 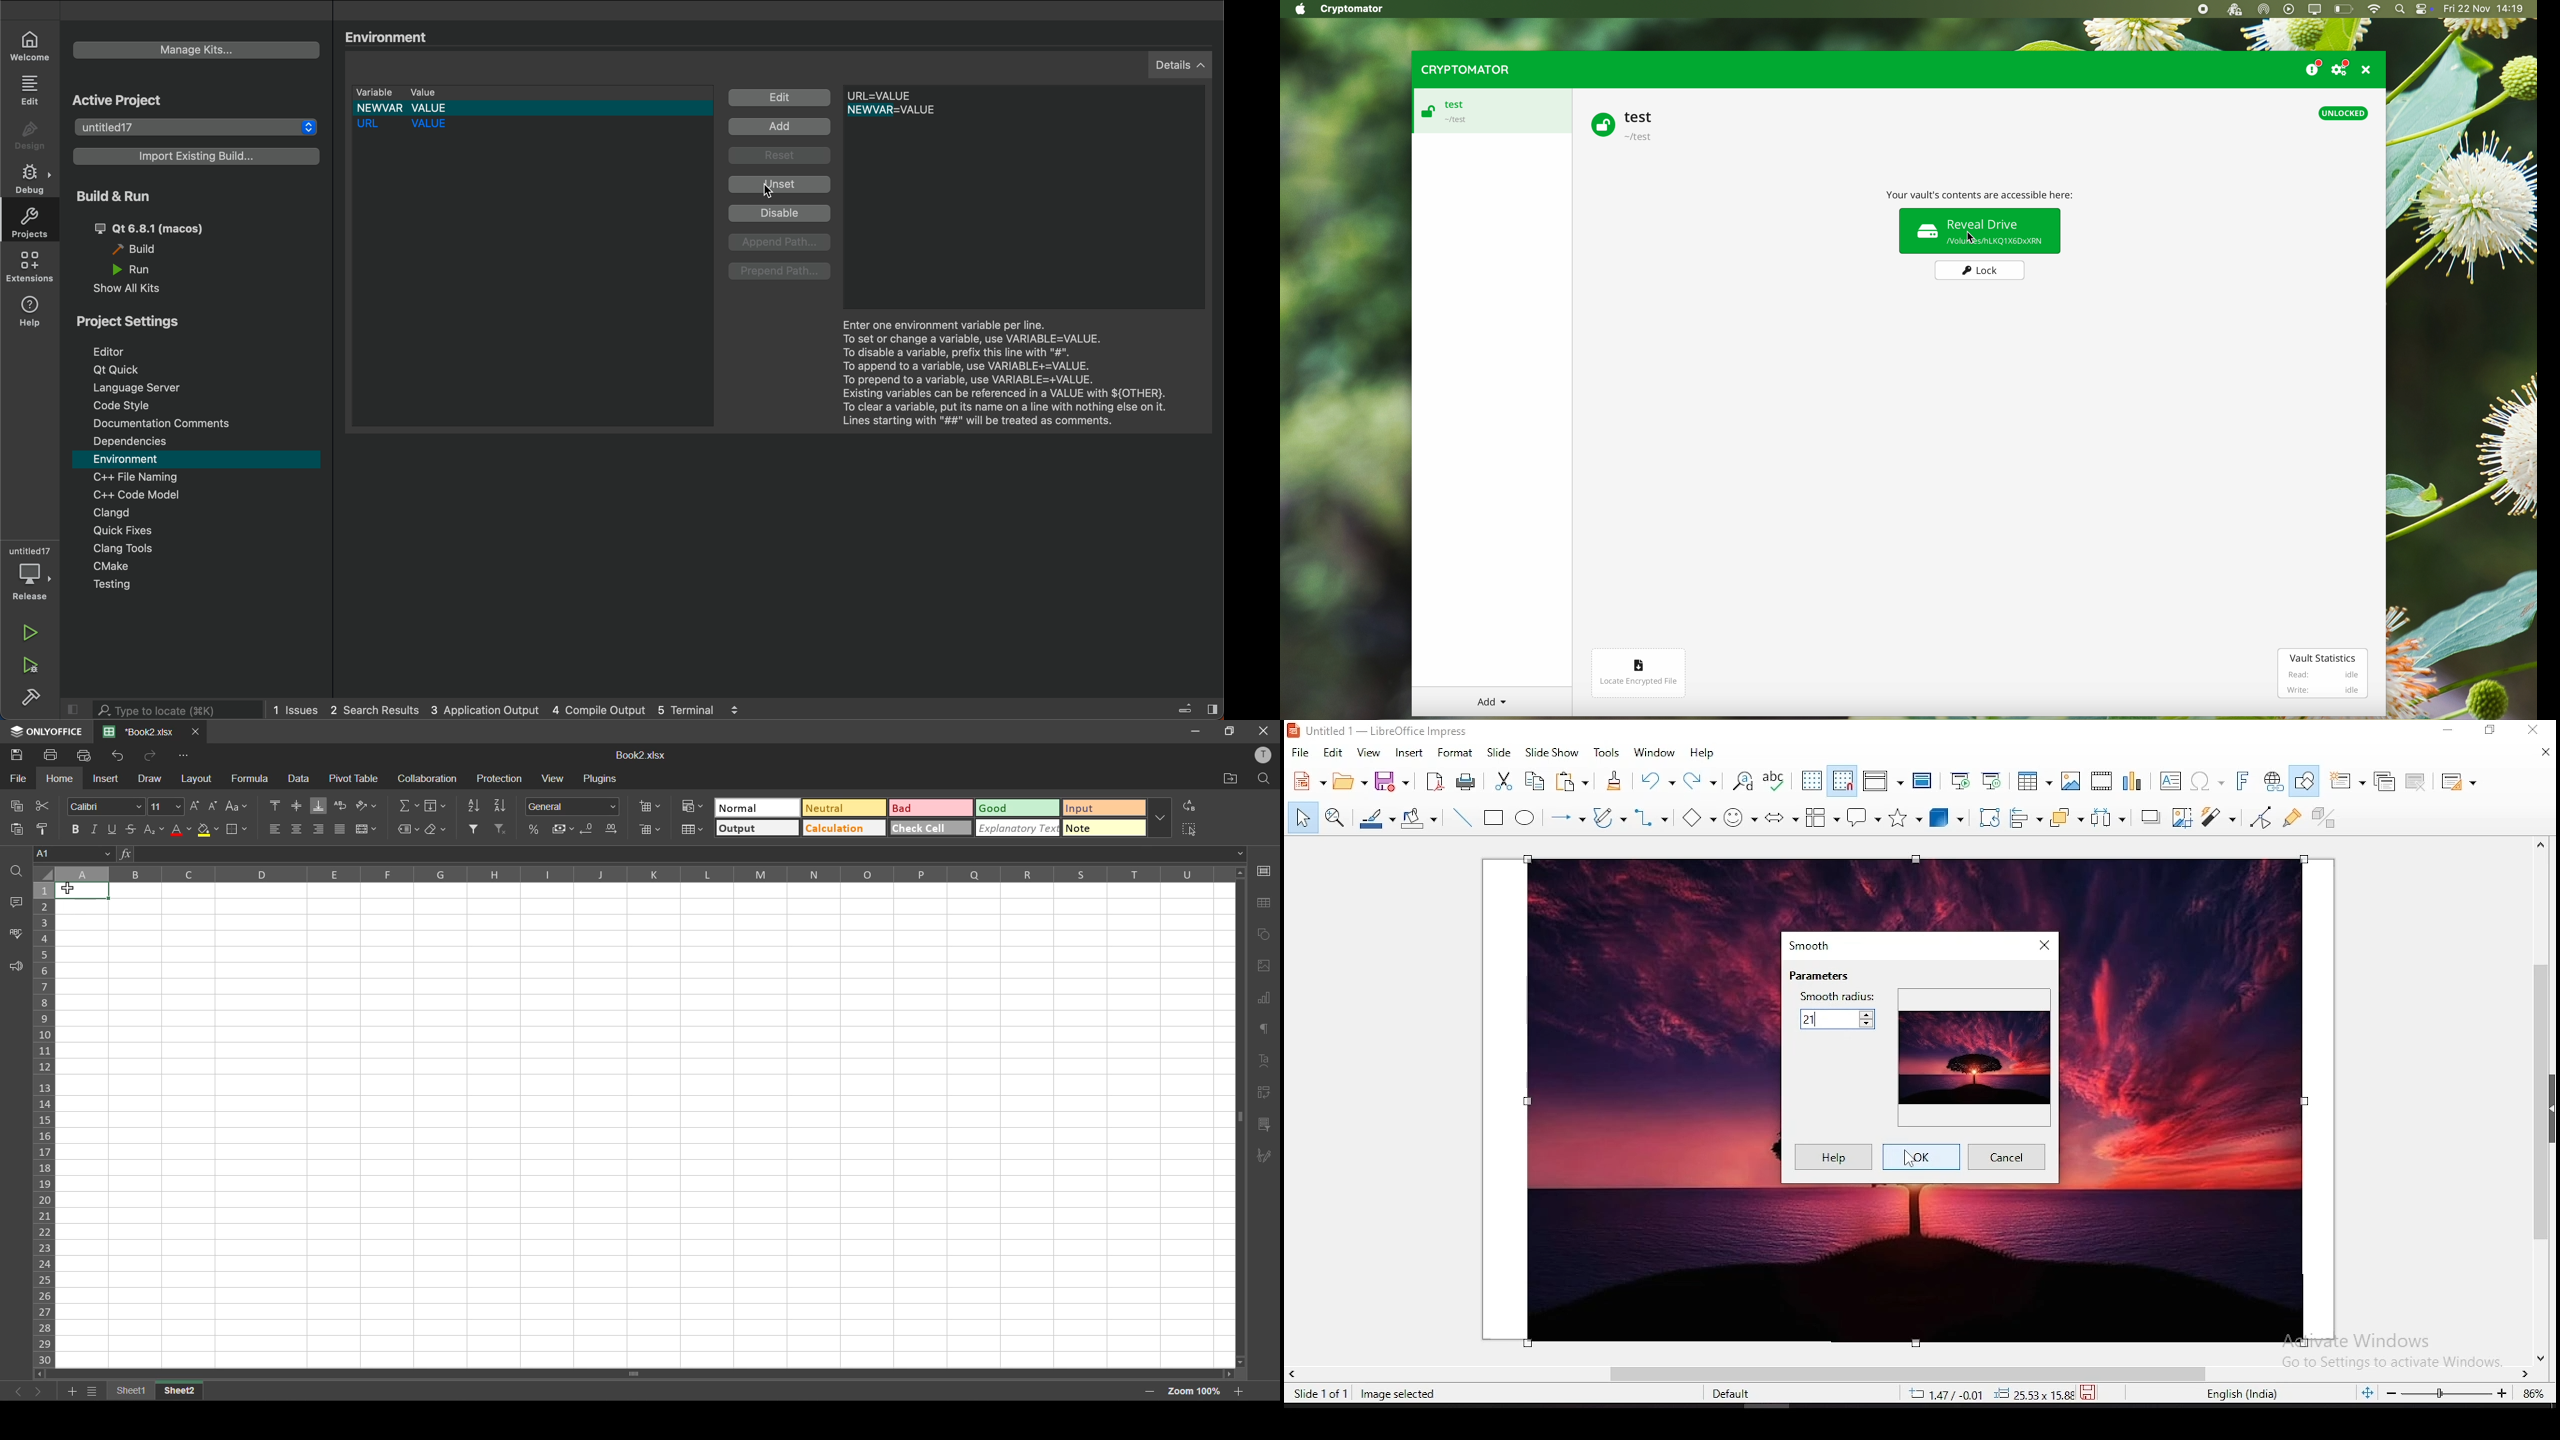 I want to click on minimize, so click(x=2452, y=730).